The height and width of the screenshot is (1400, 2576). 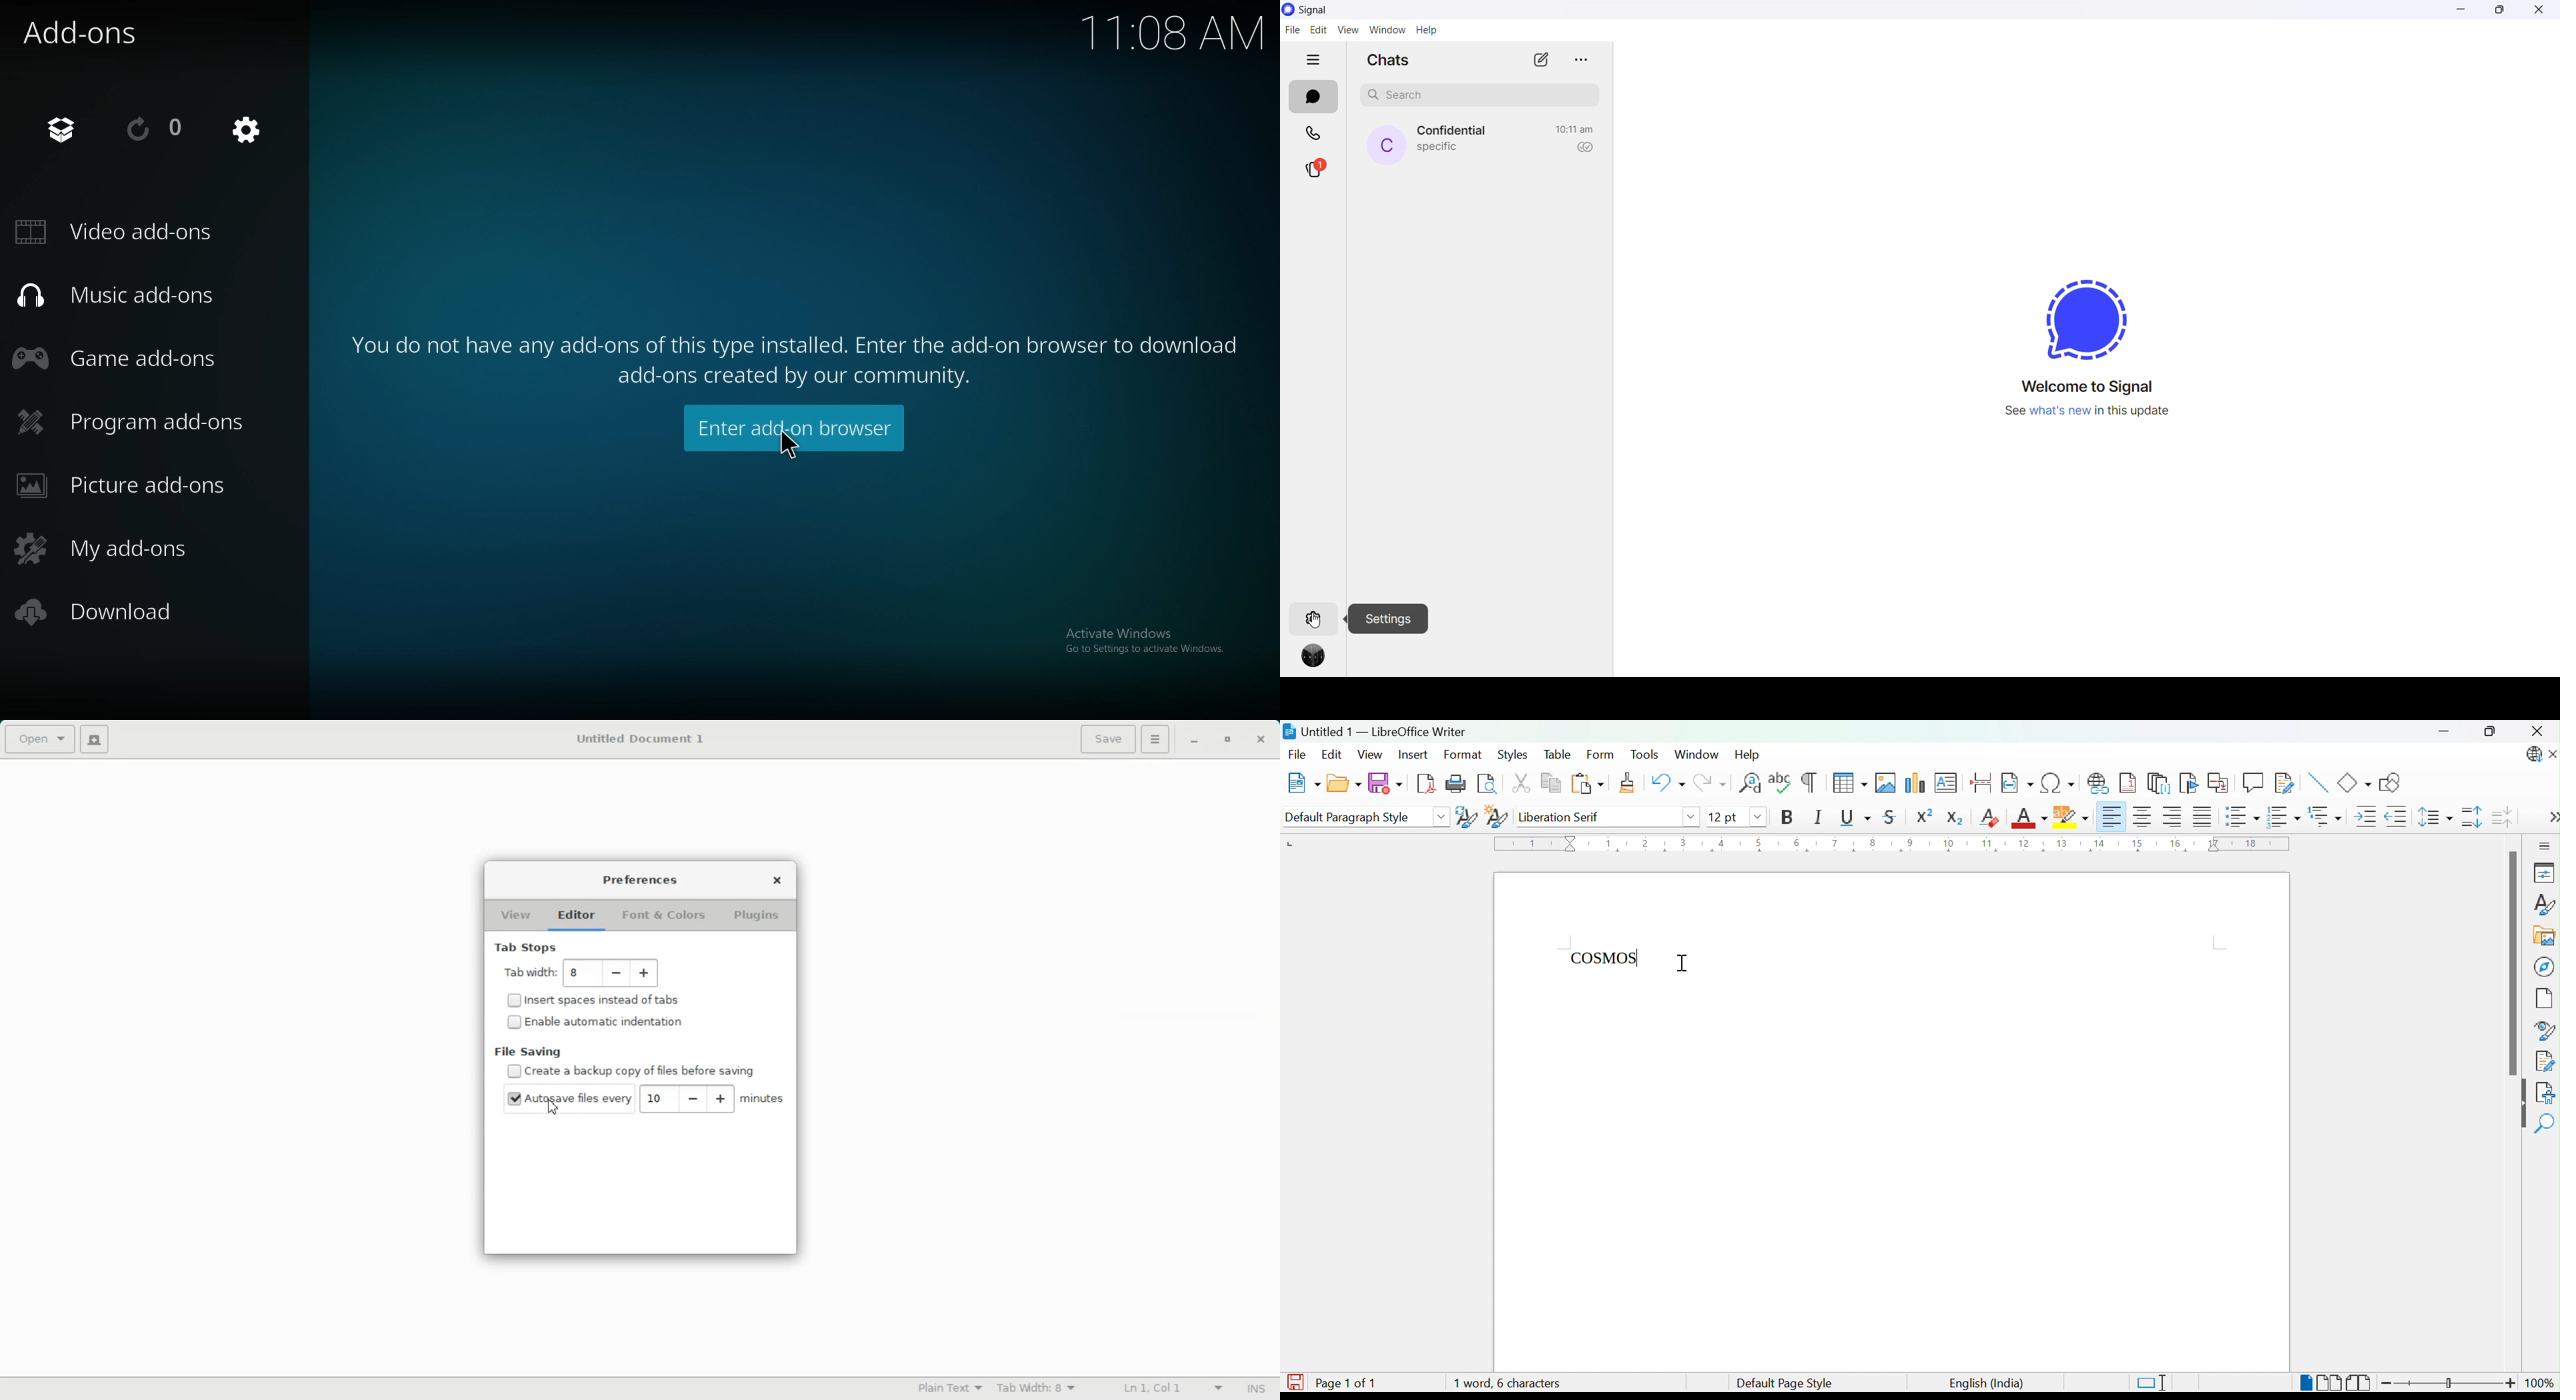 I want to click on New, so click(x=1303, y=783).